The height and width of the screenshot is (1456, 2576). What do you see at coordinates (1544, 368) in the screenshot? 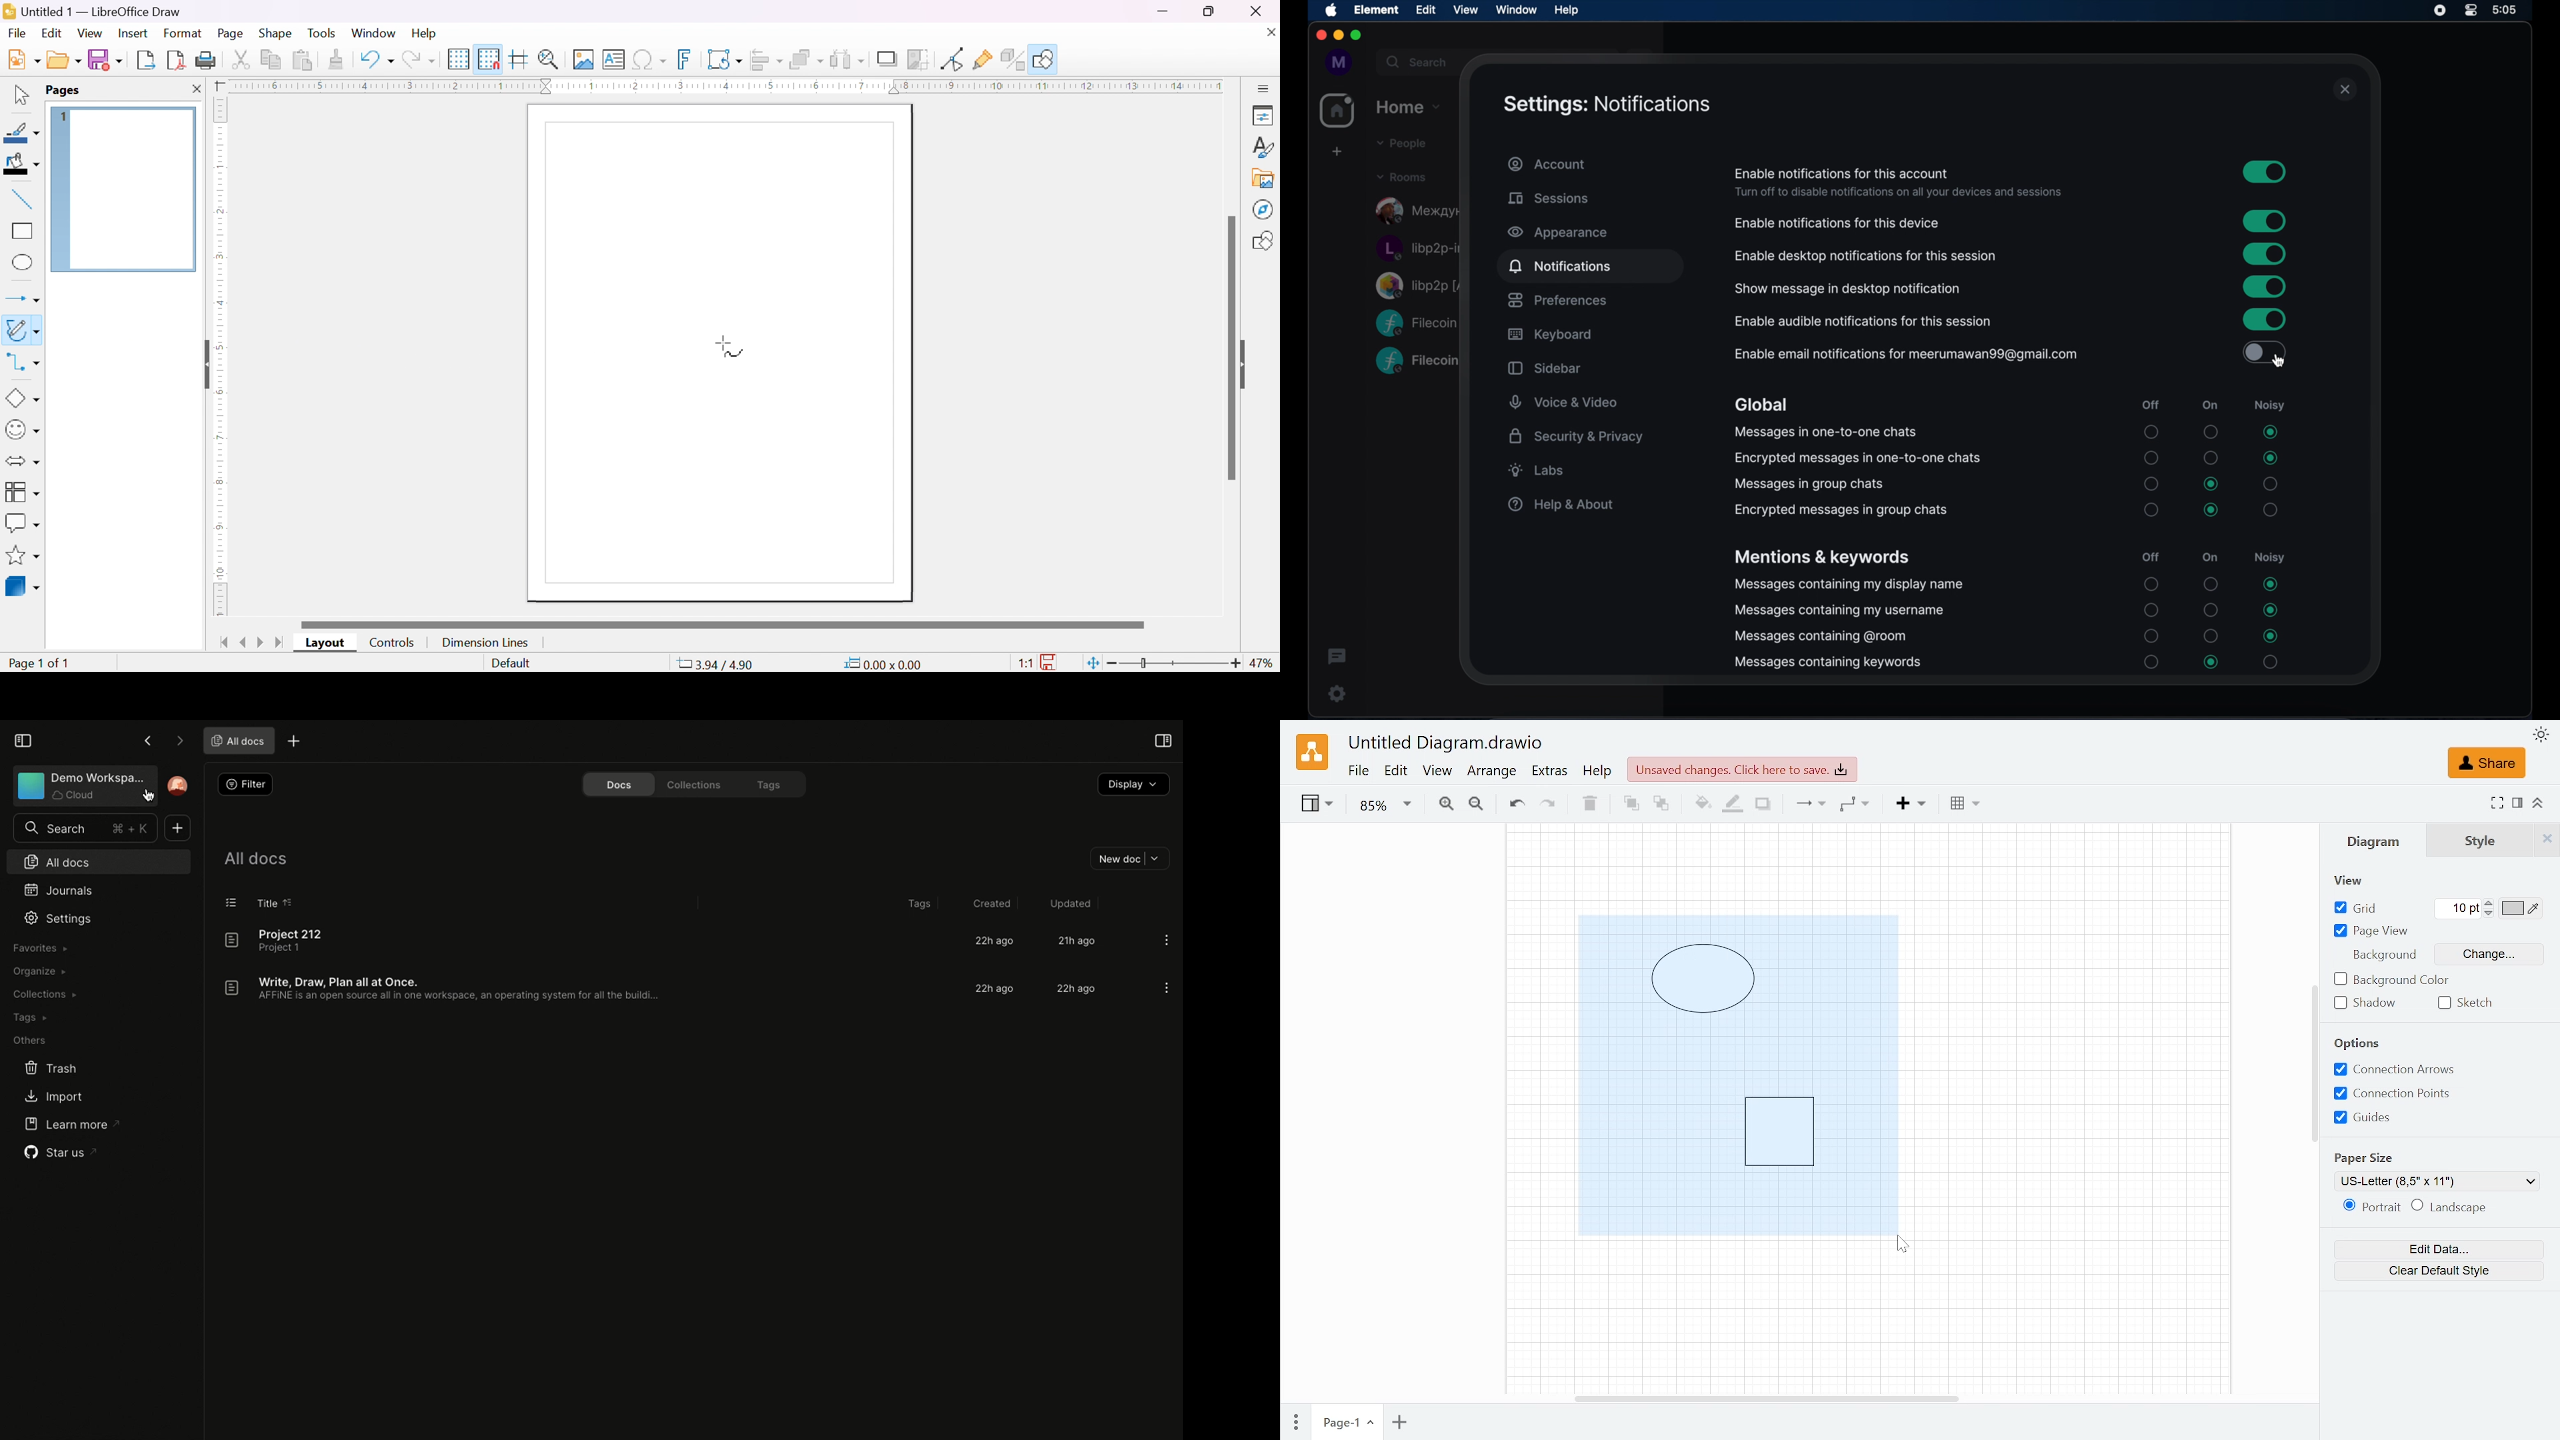
I see `sidebar` at bounding box center [1544, 368].